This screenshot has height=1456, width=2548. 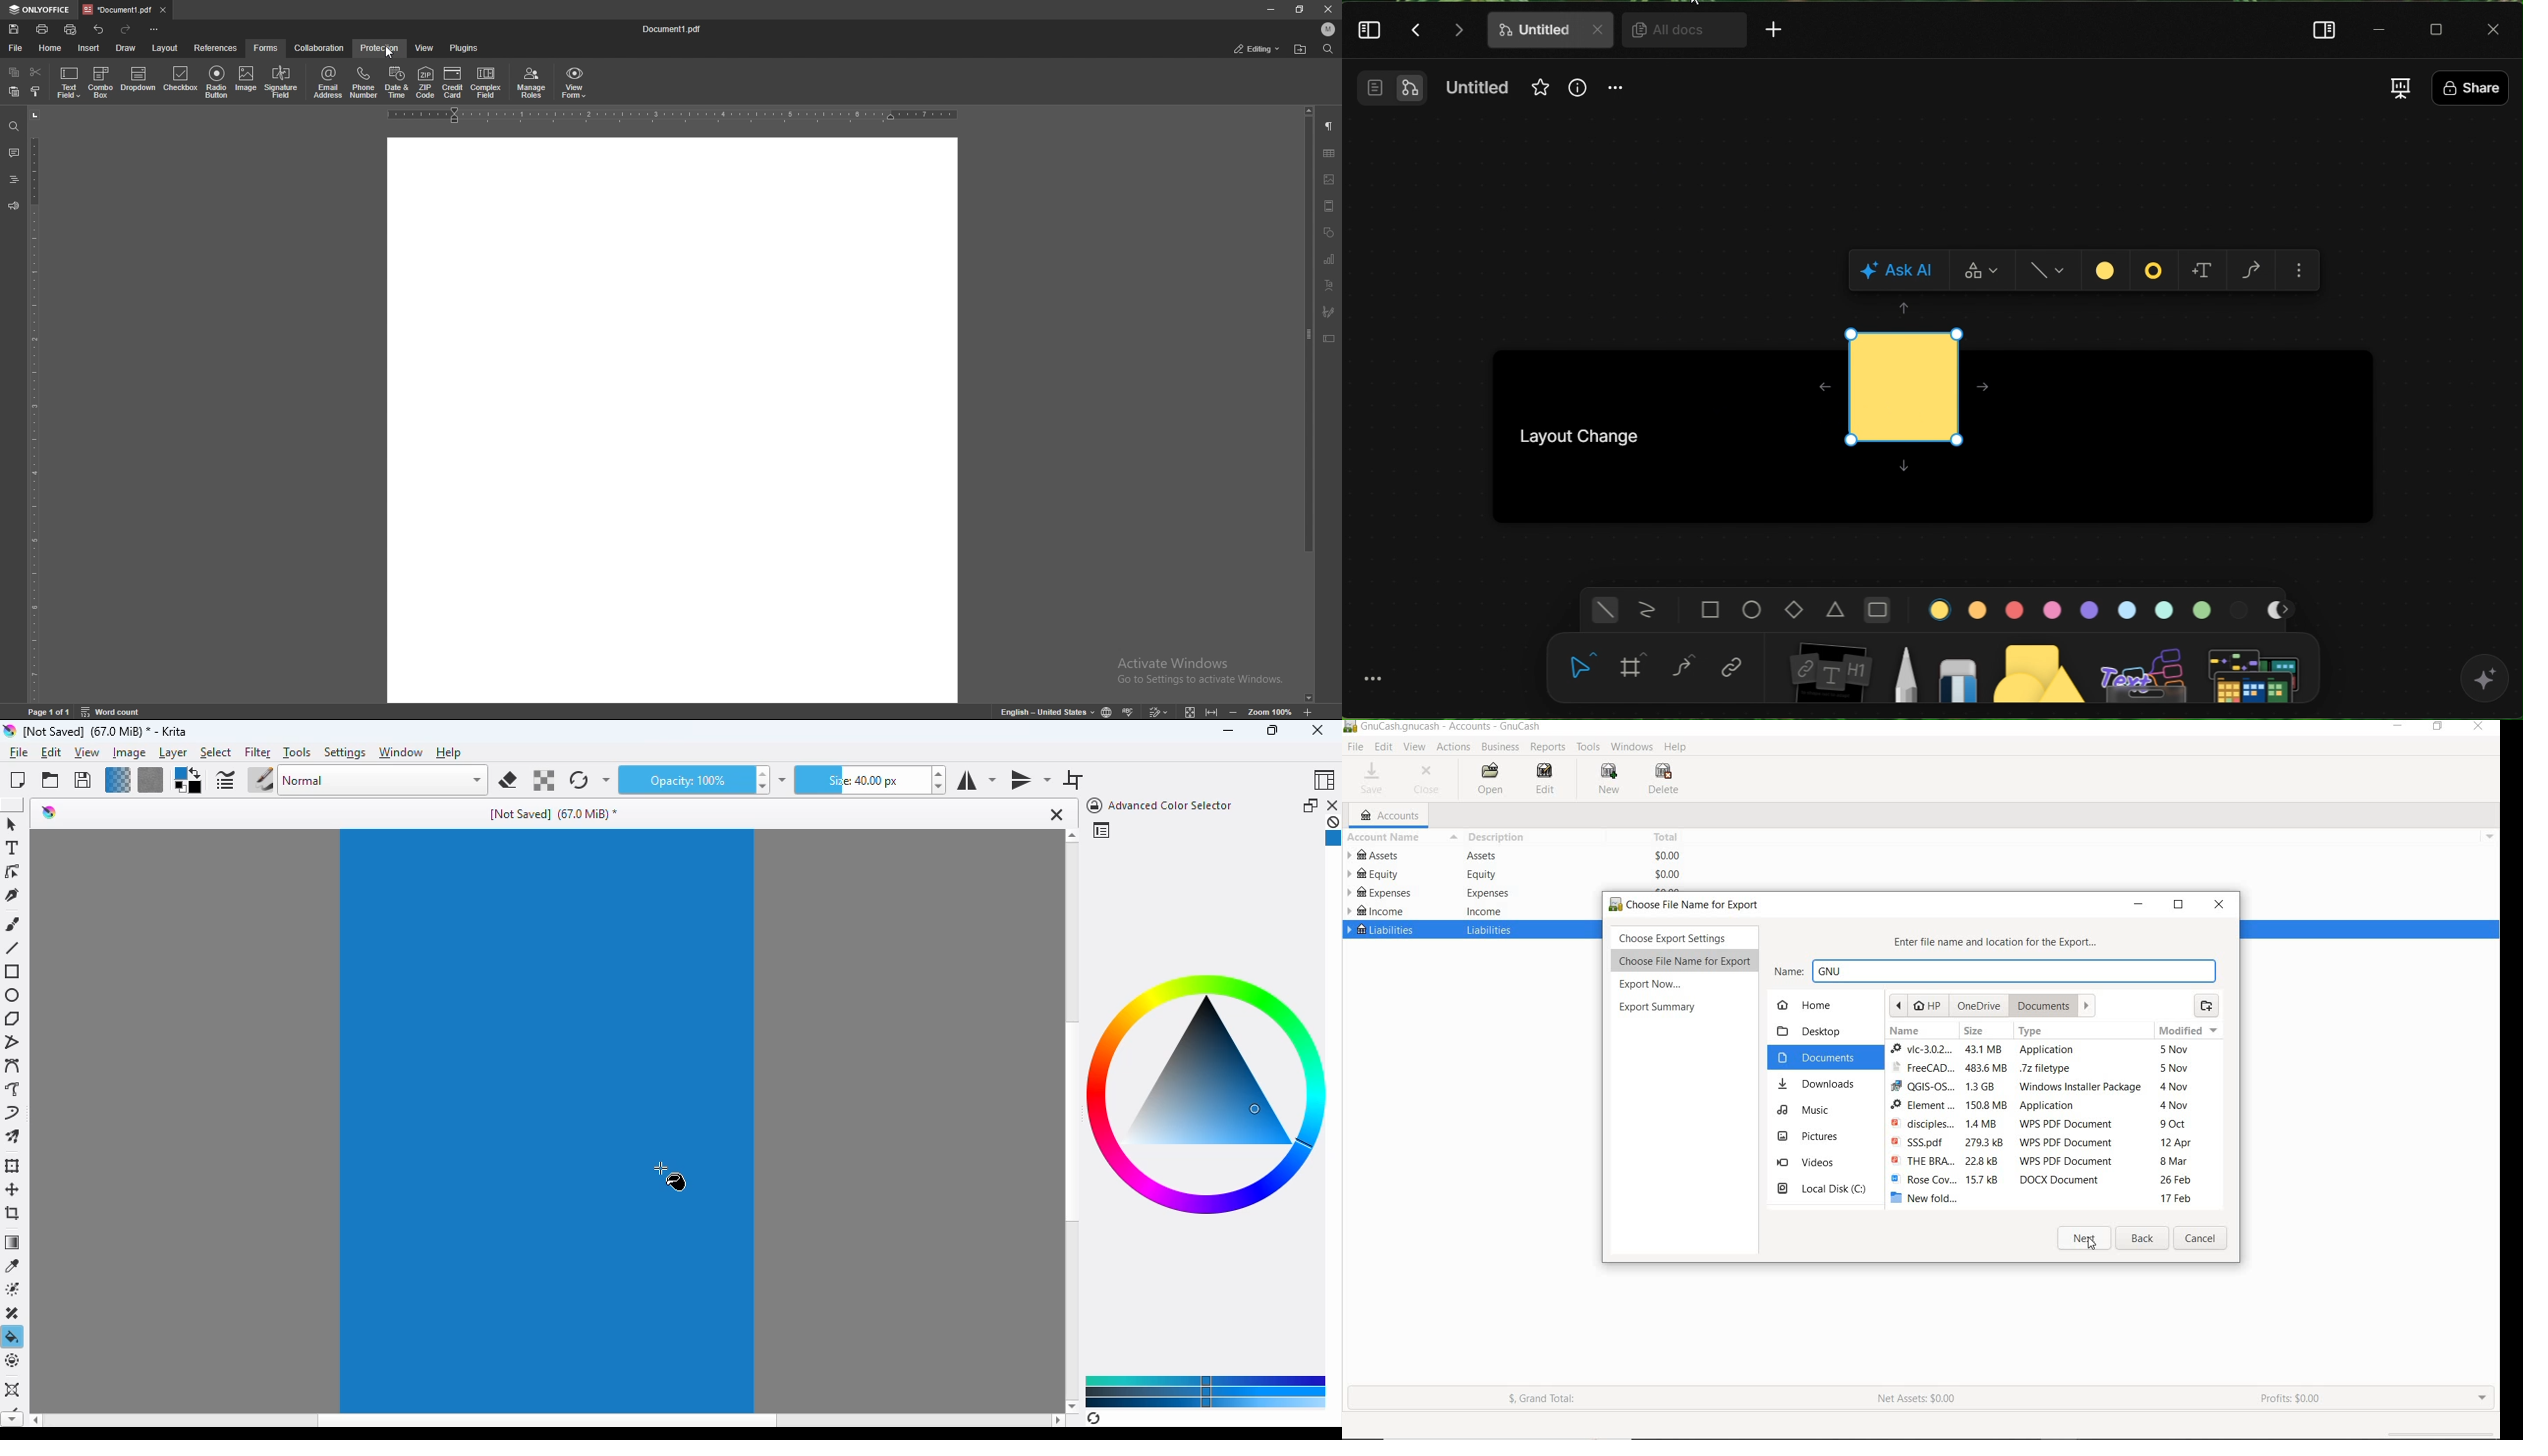 I want to click on rectangle tool, so click(x=14, y=972).